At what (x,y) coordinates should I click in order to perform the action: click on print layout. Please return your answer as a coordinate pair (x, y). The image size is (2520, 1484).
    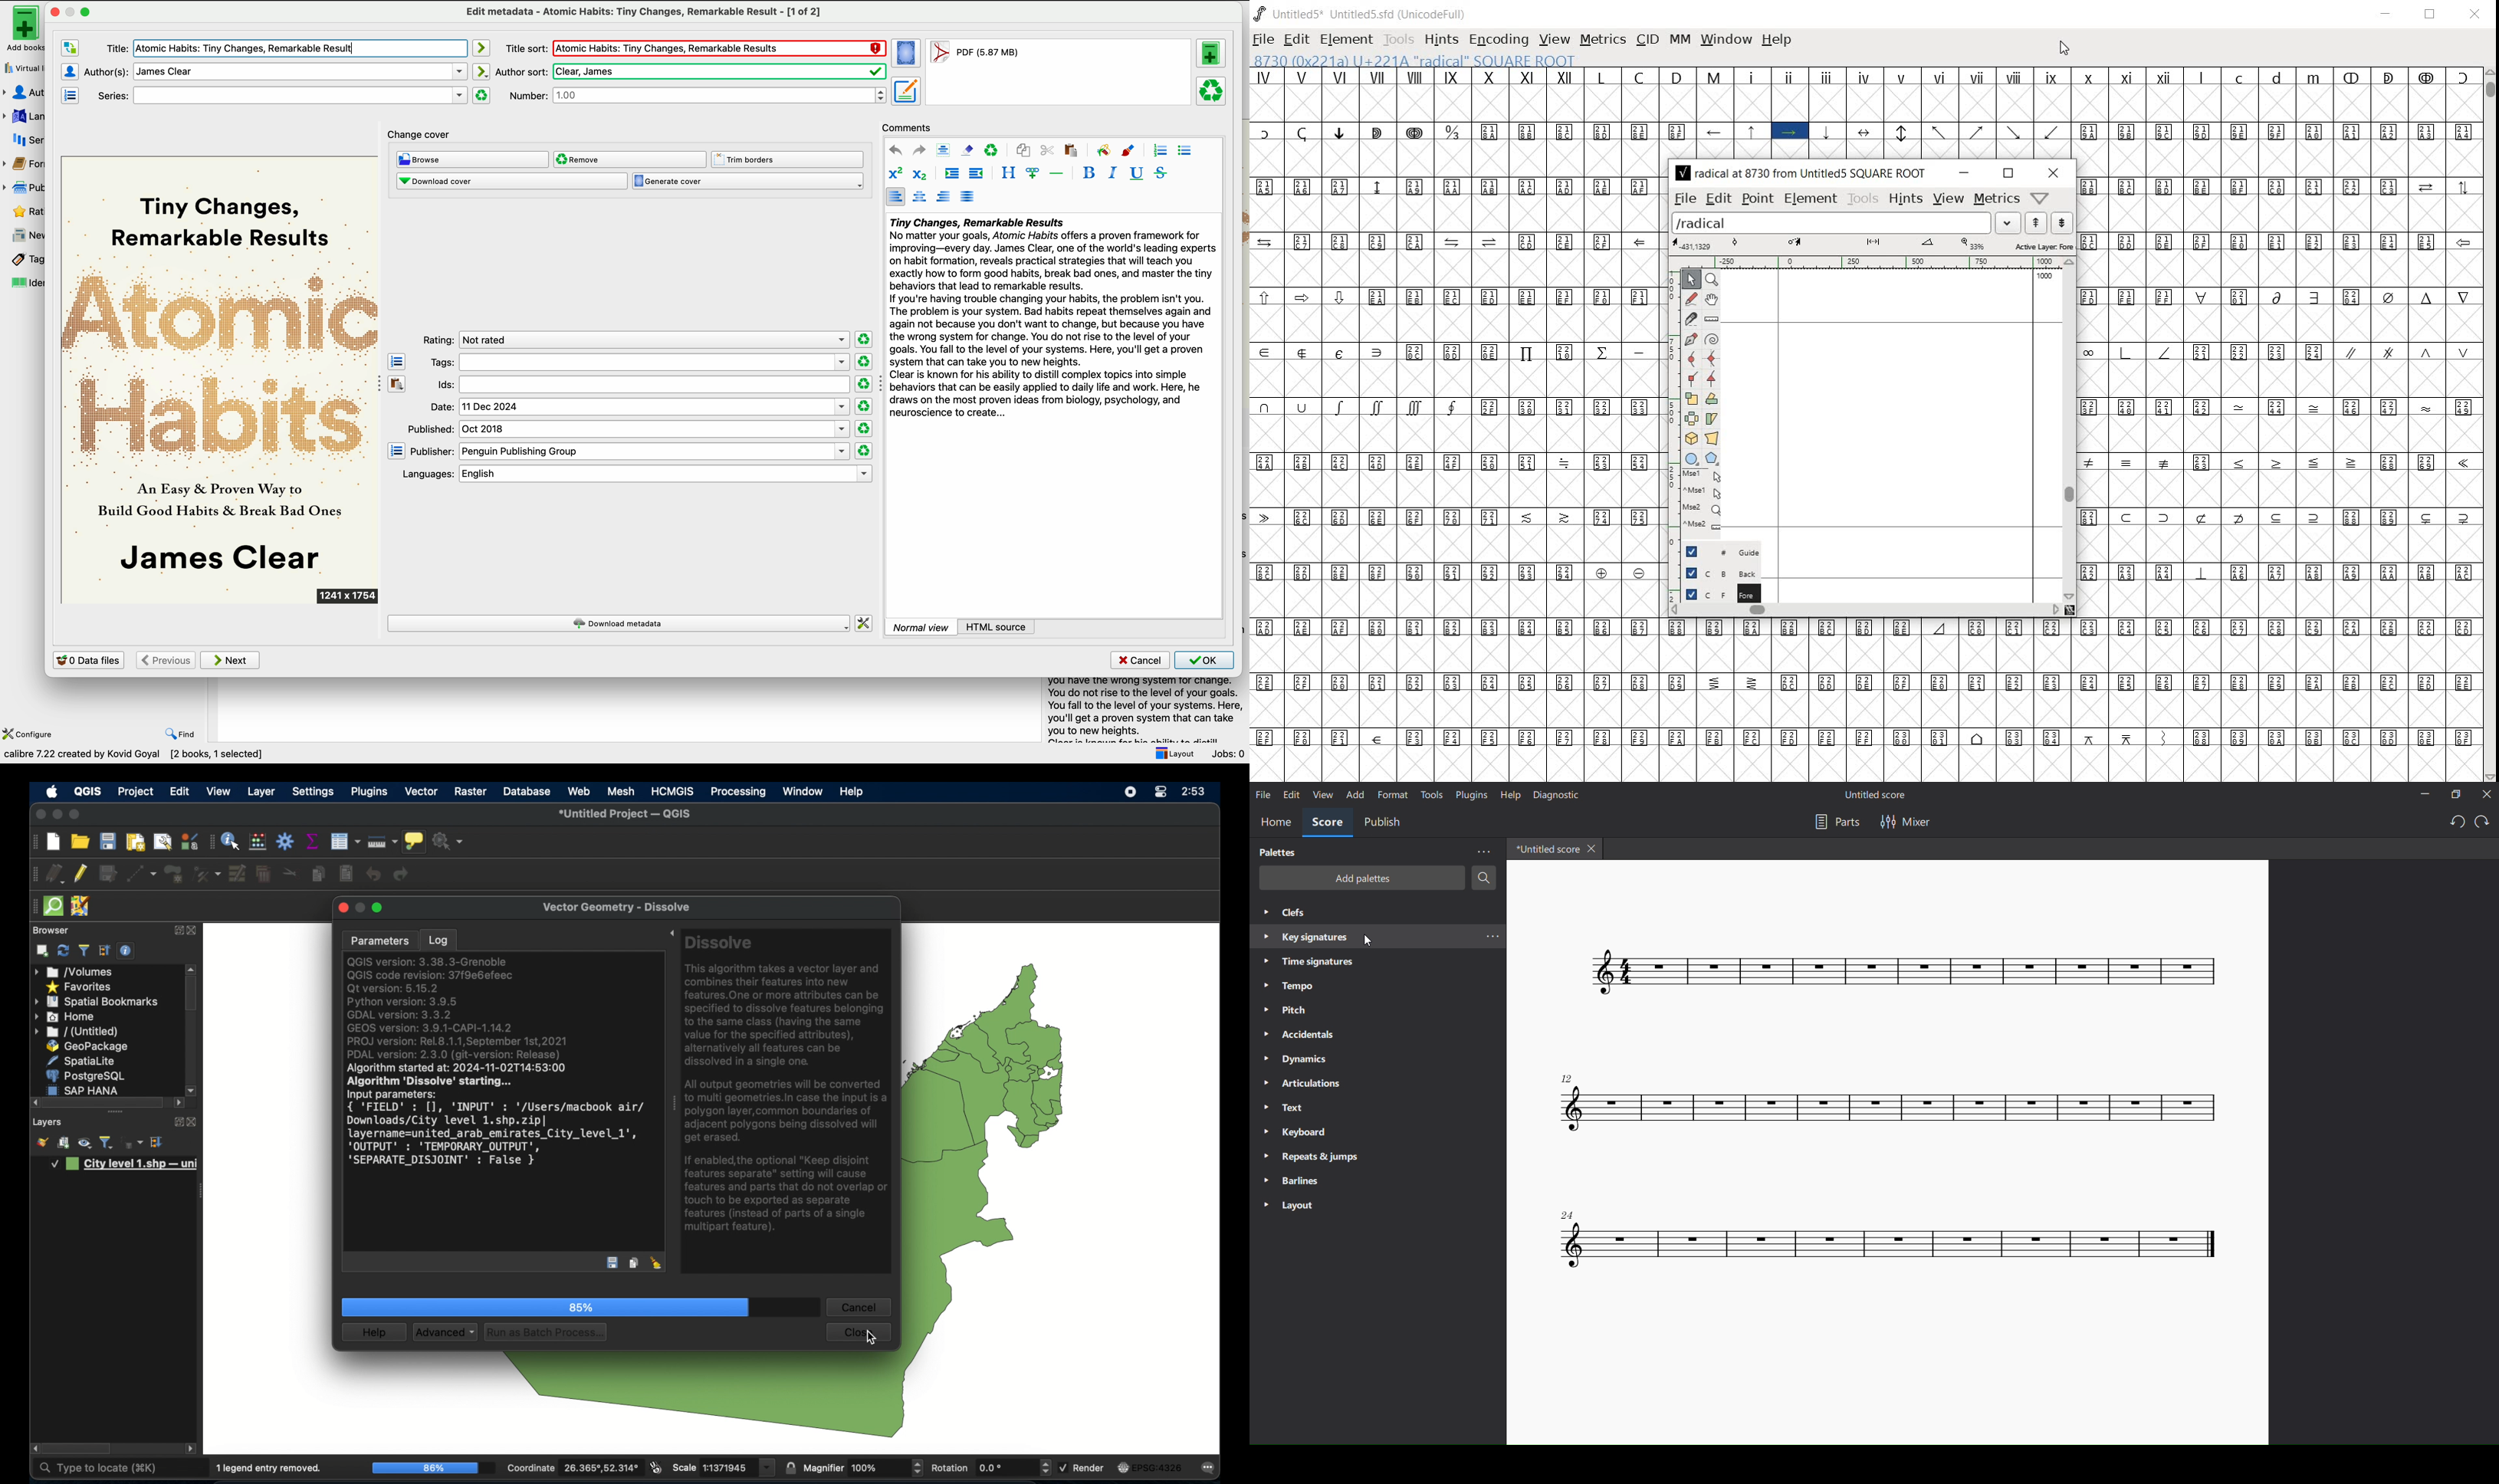
    Looking at the image, I should click on (134, 843).